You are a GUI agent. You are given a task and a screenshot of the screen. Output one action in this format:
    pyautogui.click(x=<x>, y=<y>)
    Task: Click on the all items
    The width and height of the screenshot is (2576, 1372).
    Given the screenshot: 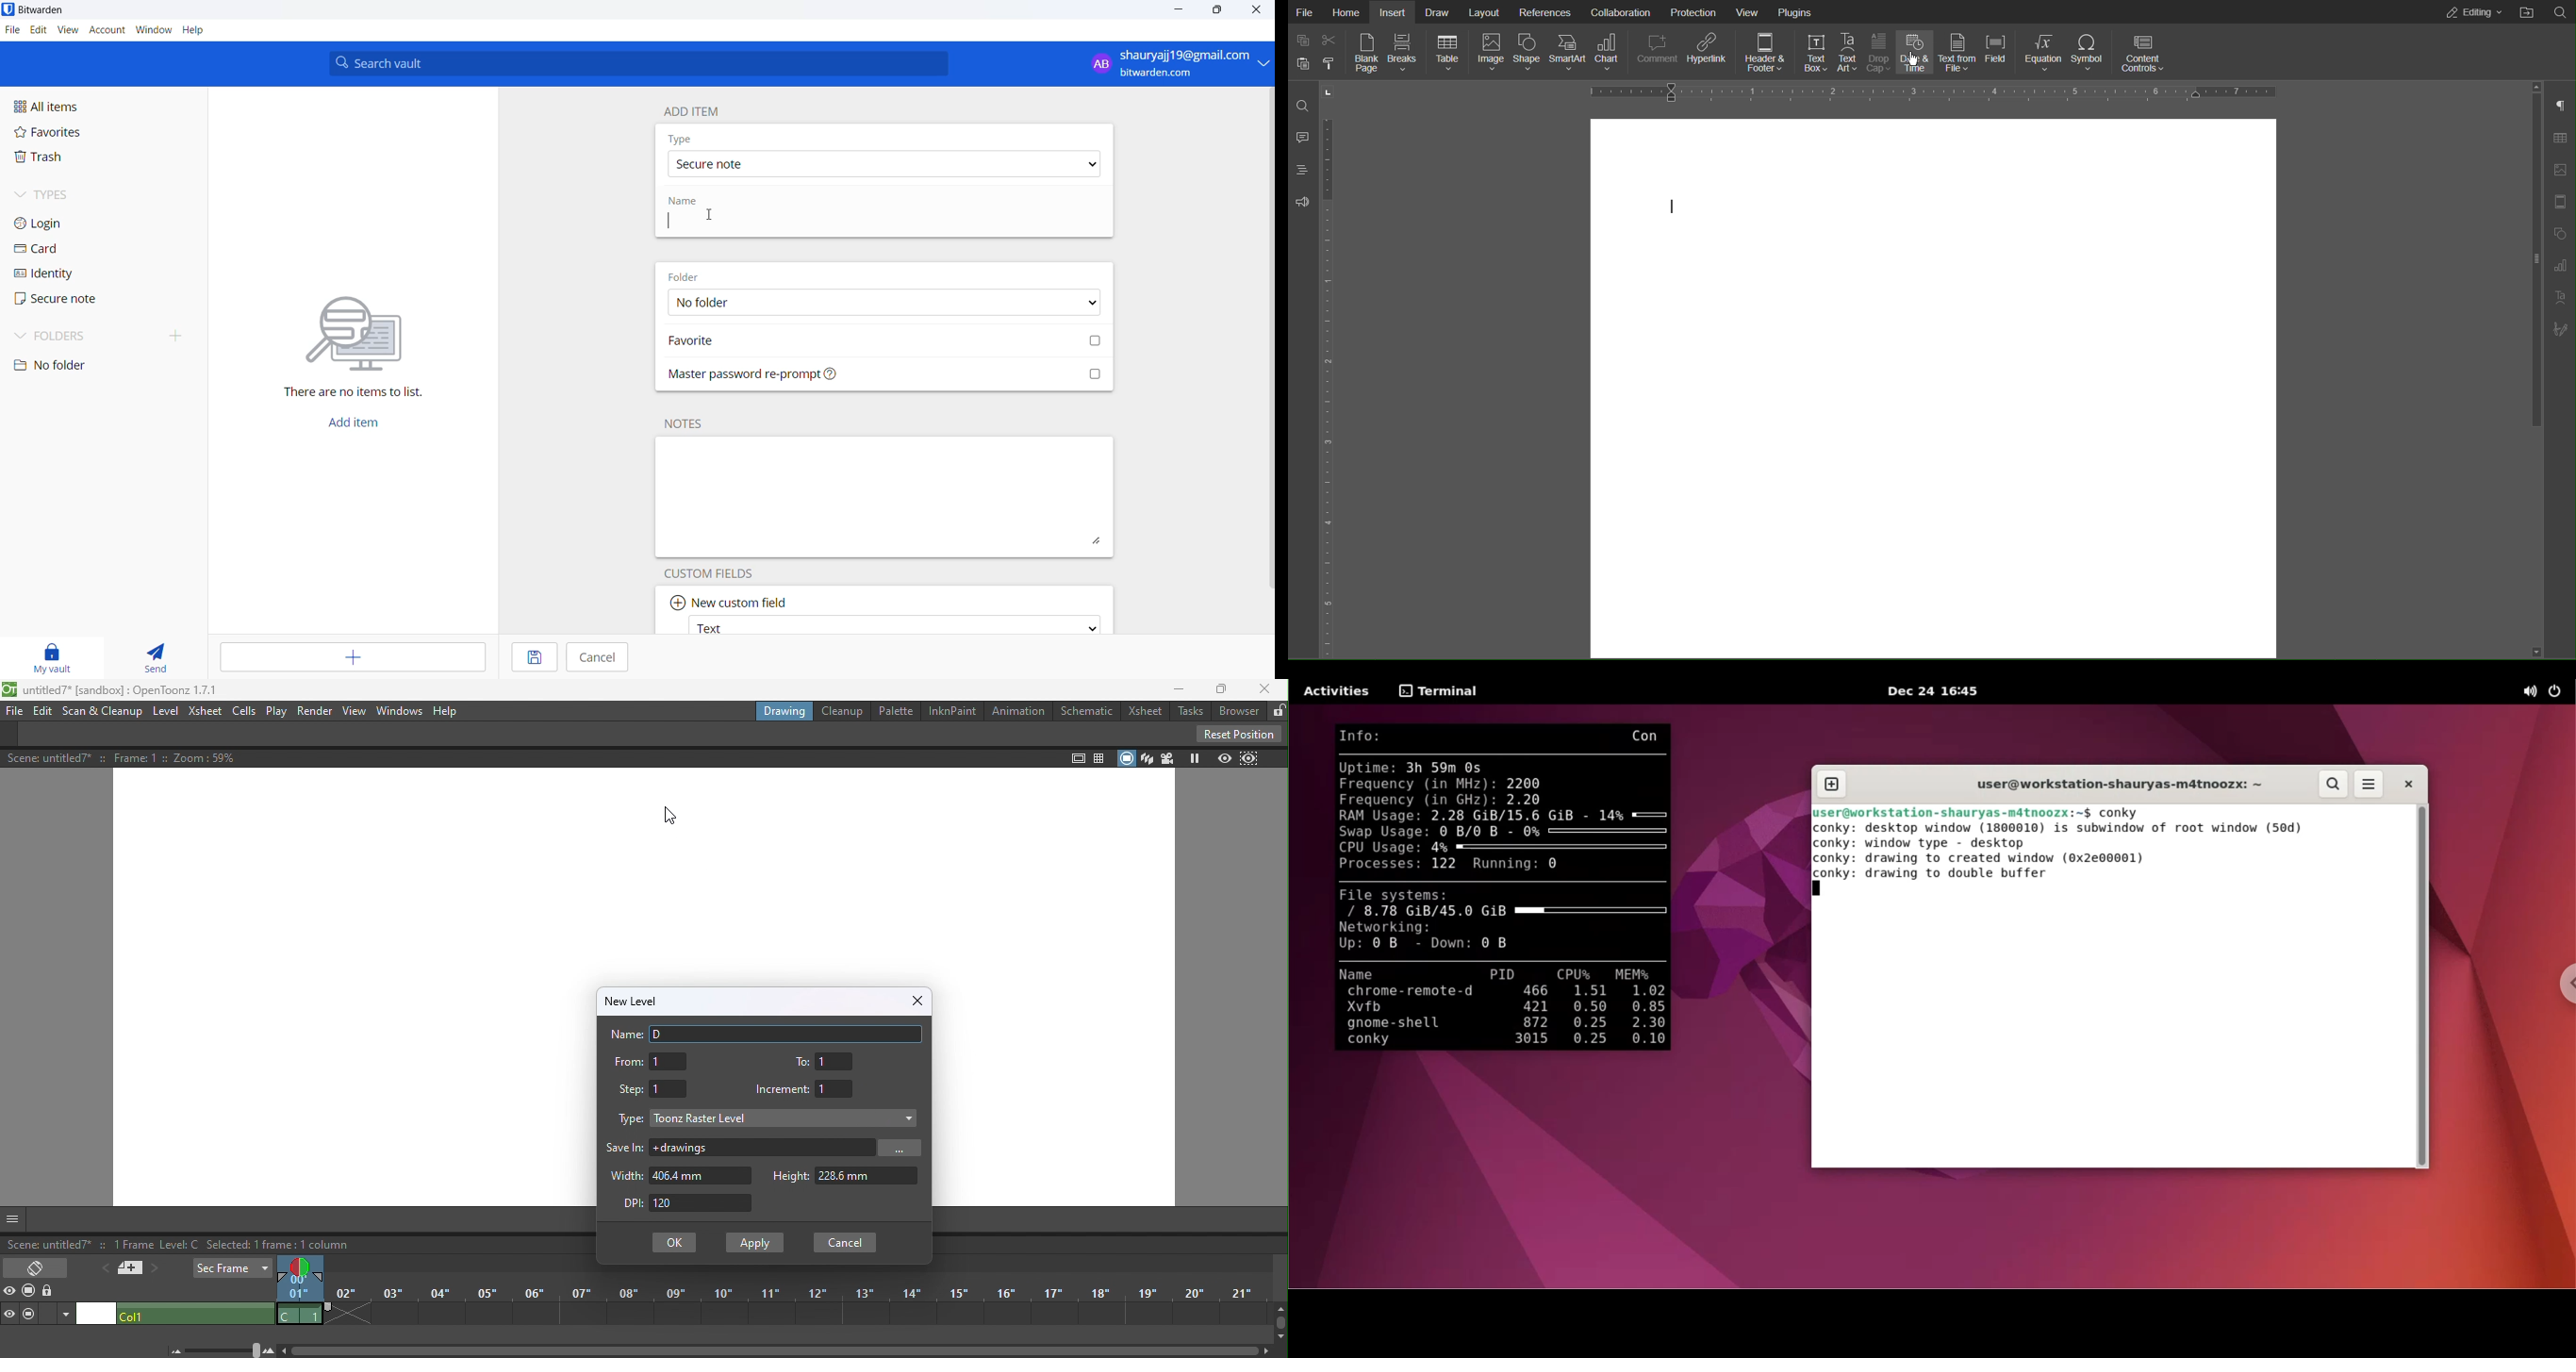 What is the action you would take?
    pyautogui.click(x=75, y=107)
    